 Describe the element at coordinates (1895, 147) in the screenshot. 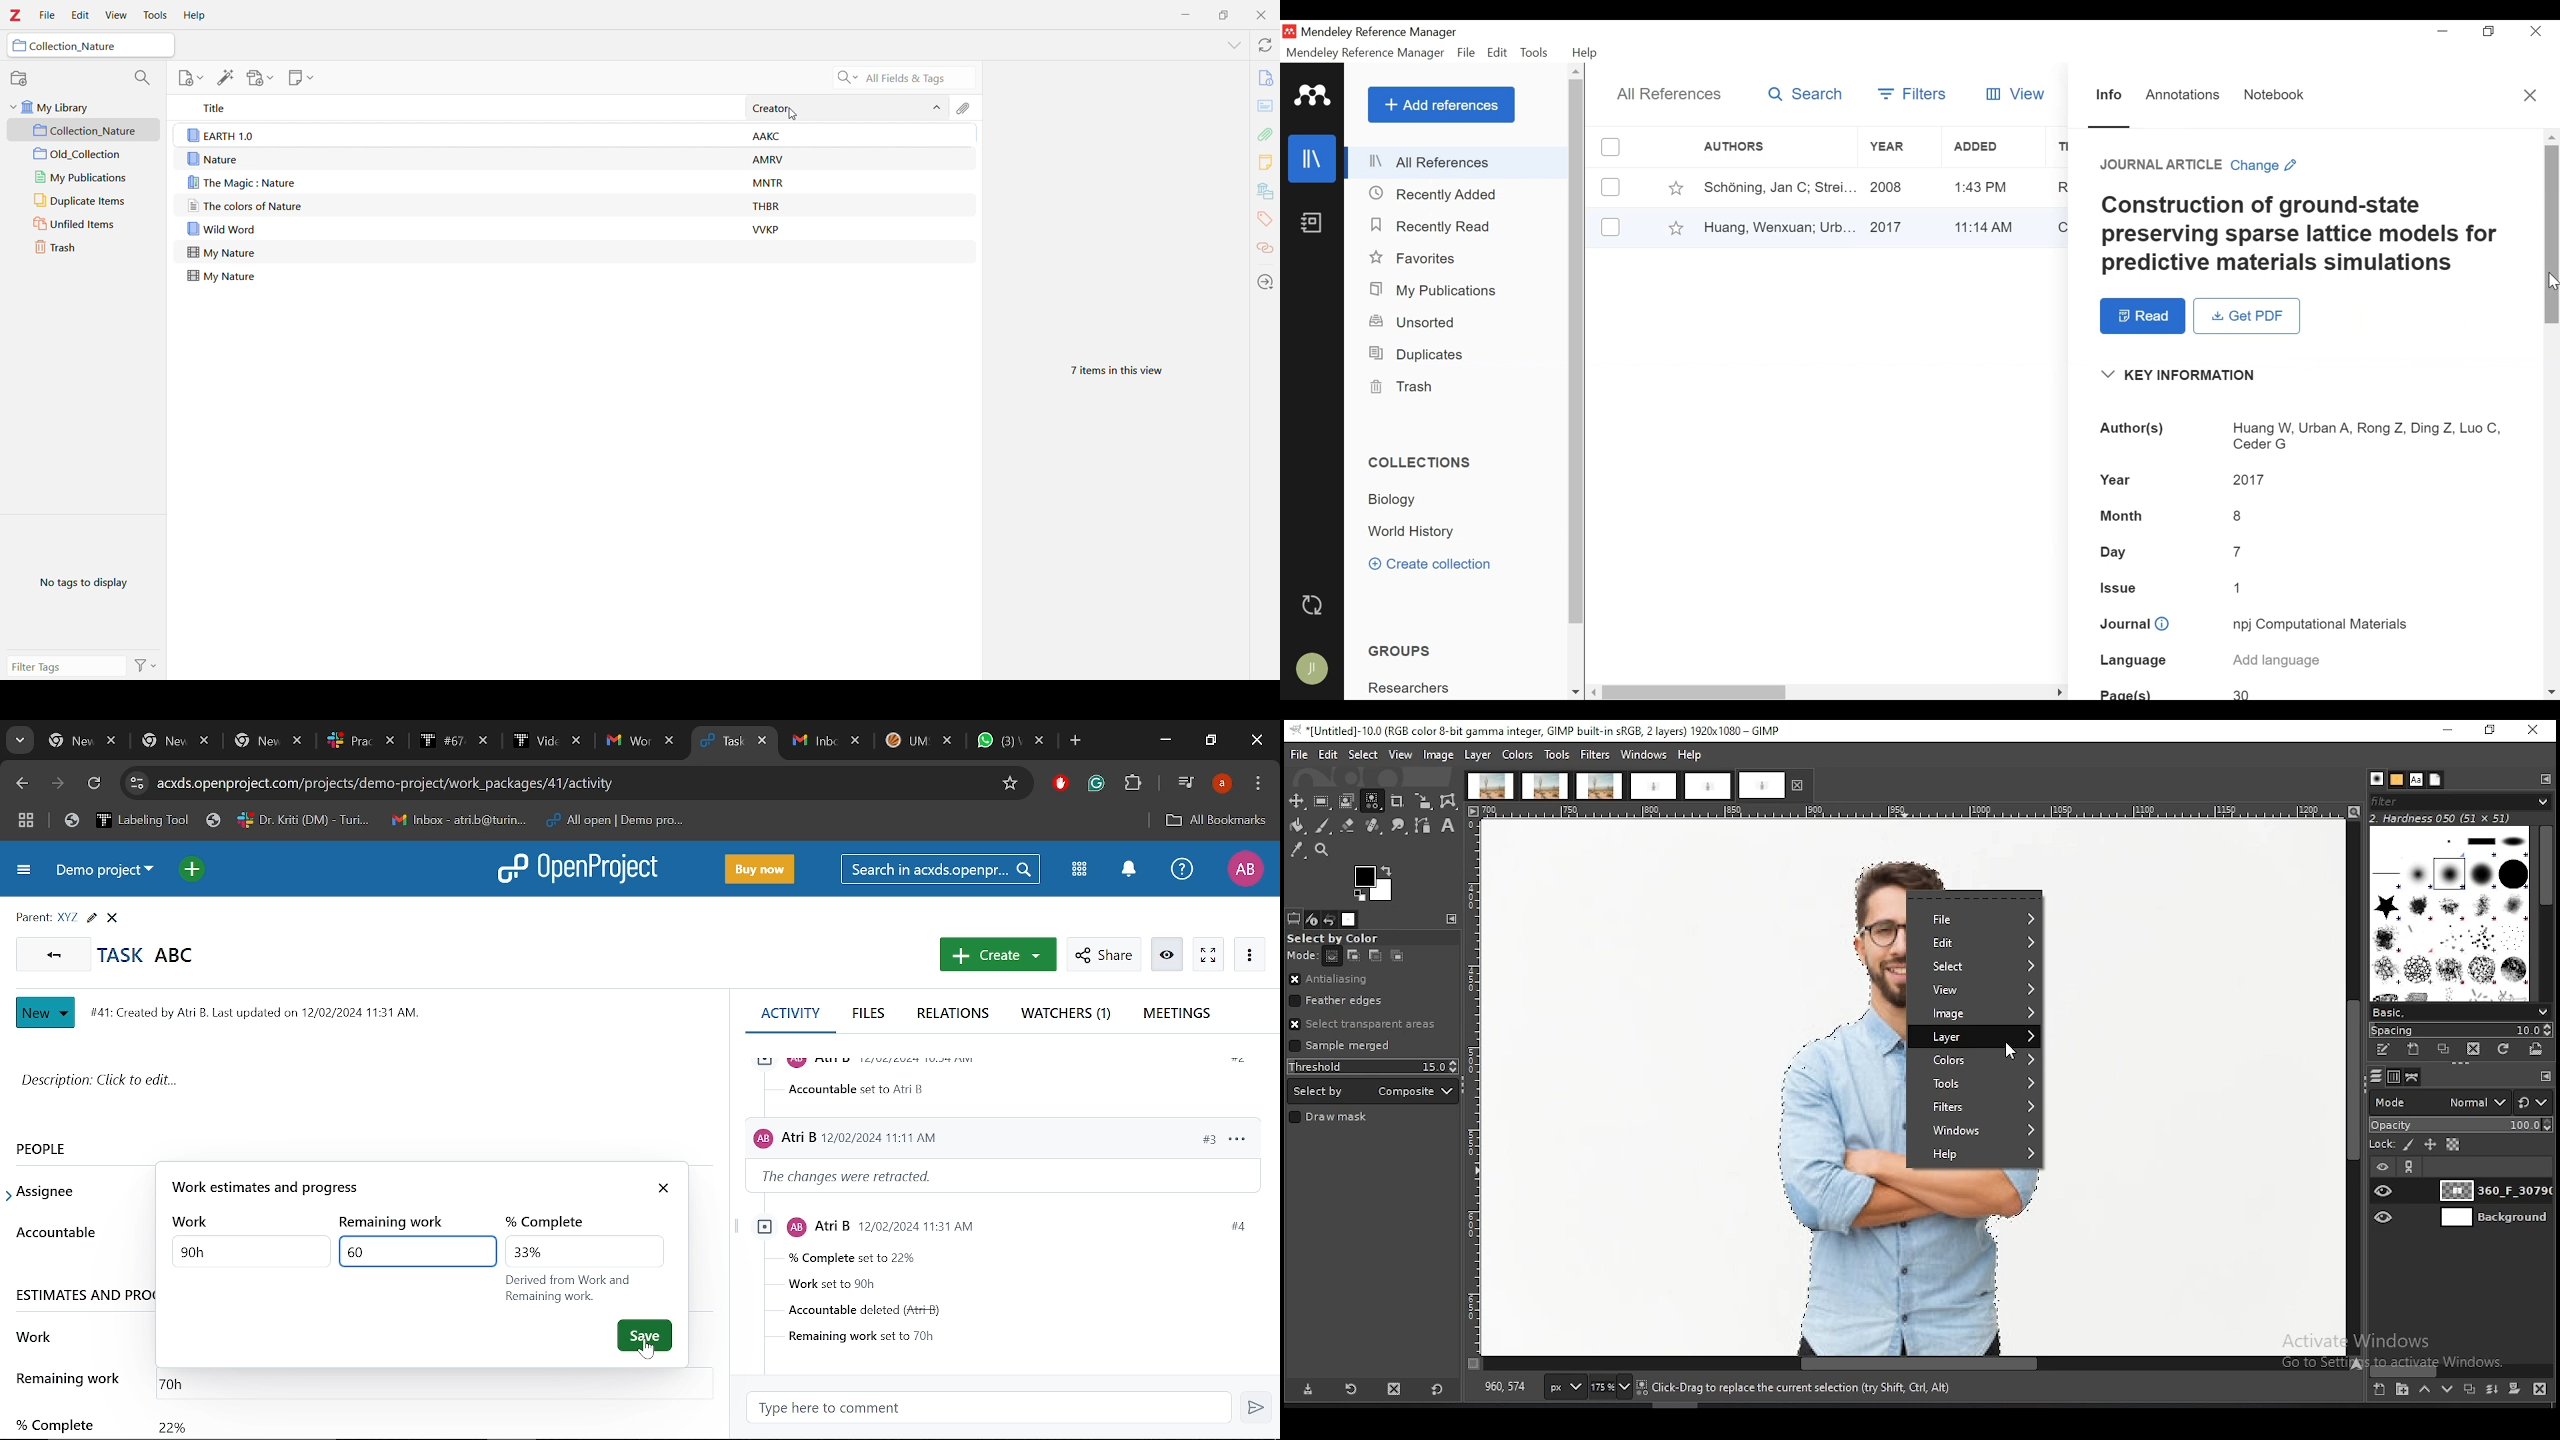

I see `Year` at that location.